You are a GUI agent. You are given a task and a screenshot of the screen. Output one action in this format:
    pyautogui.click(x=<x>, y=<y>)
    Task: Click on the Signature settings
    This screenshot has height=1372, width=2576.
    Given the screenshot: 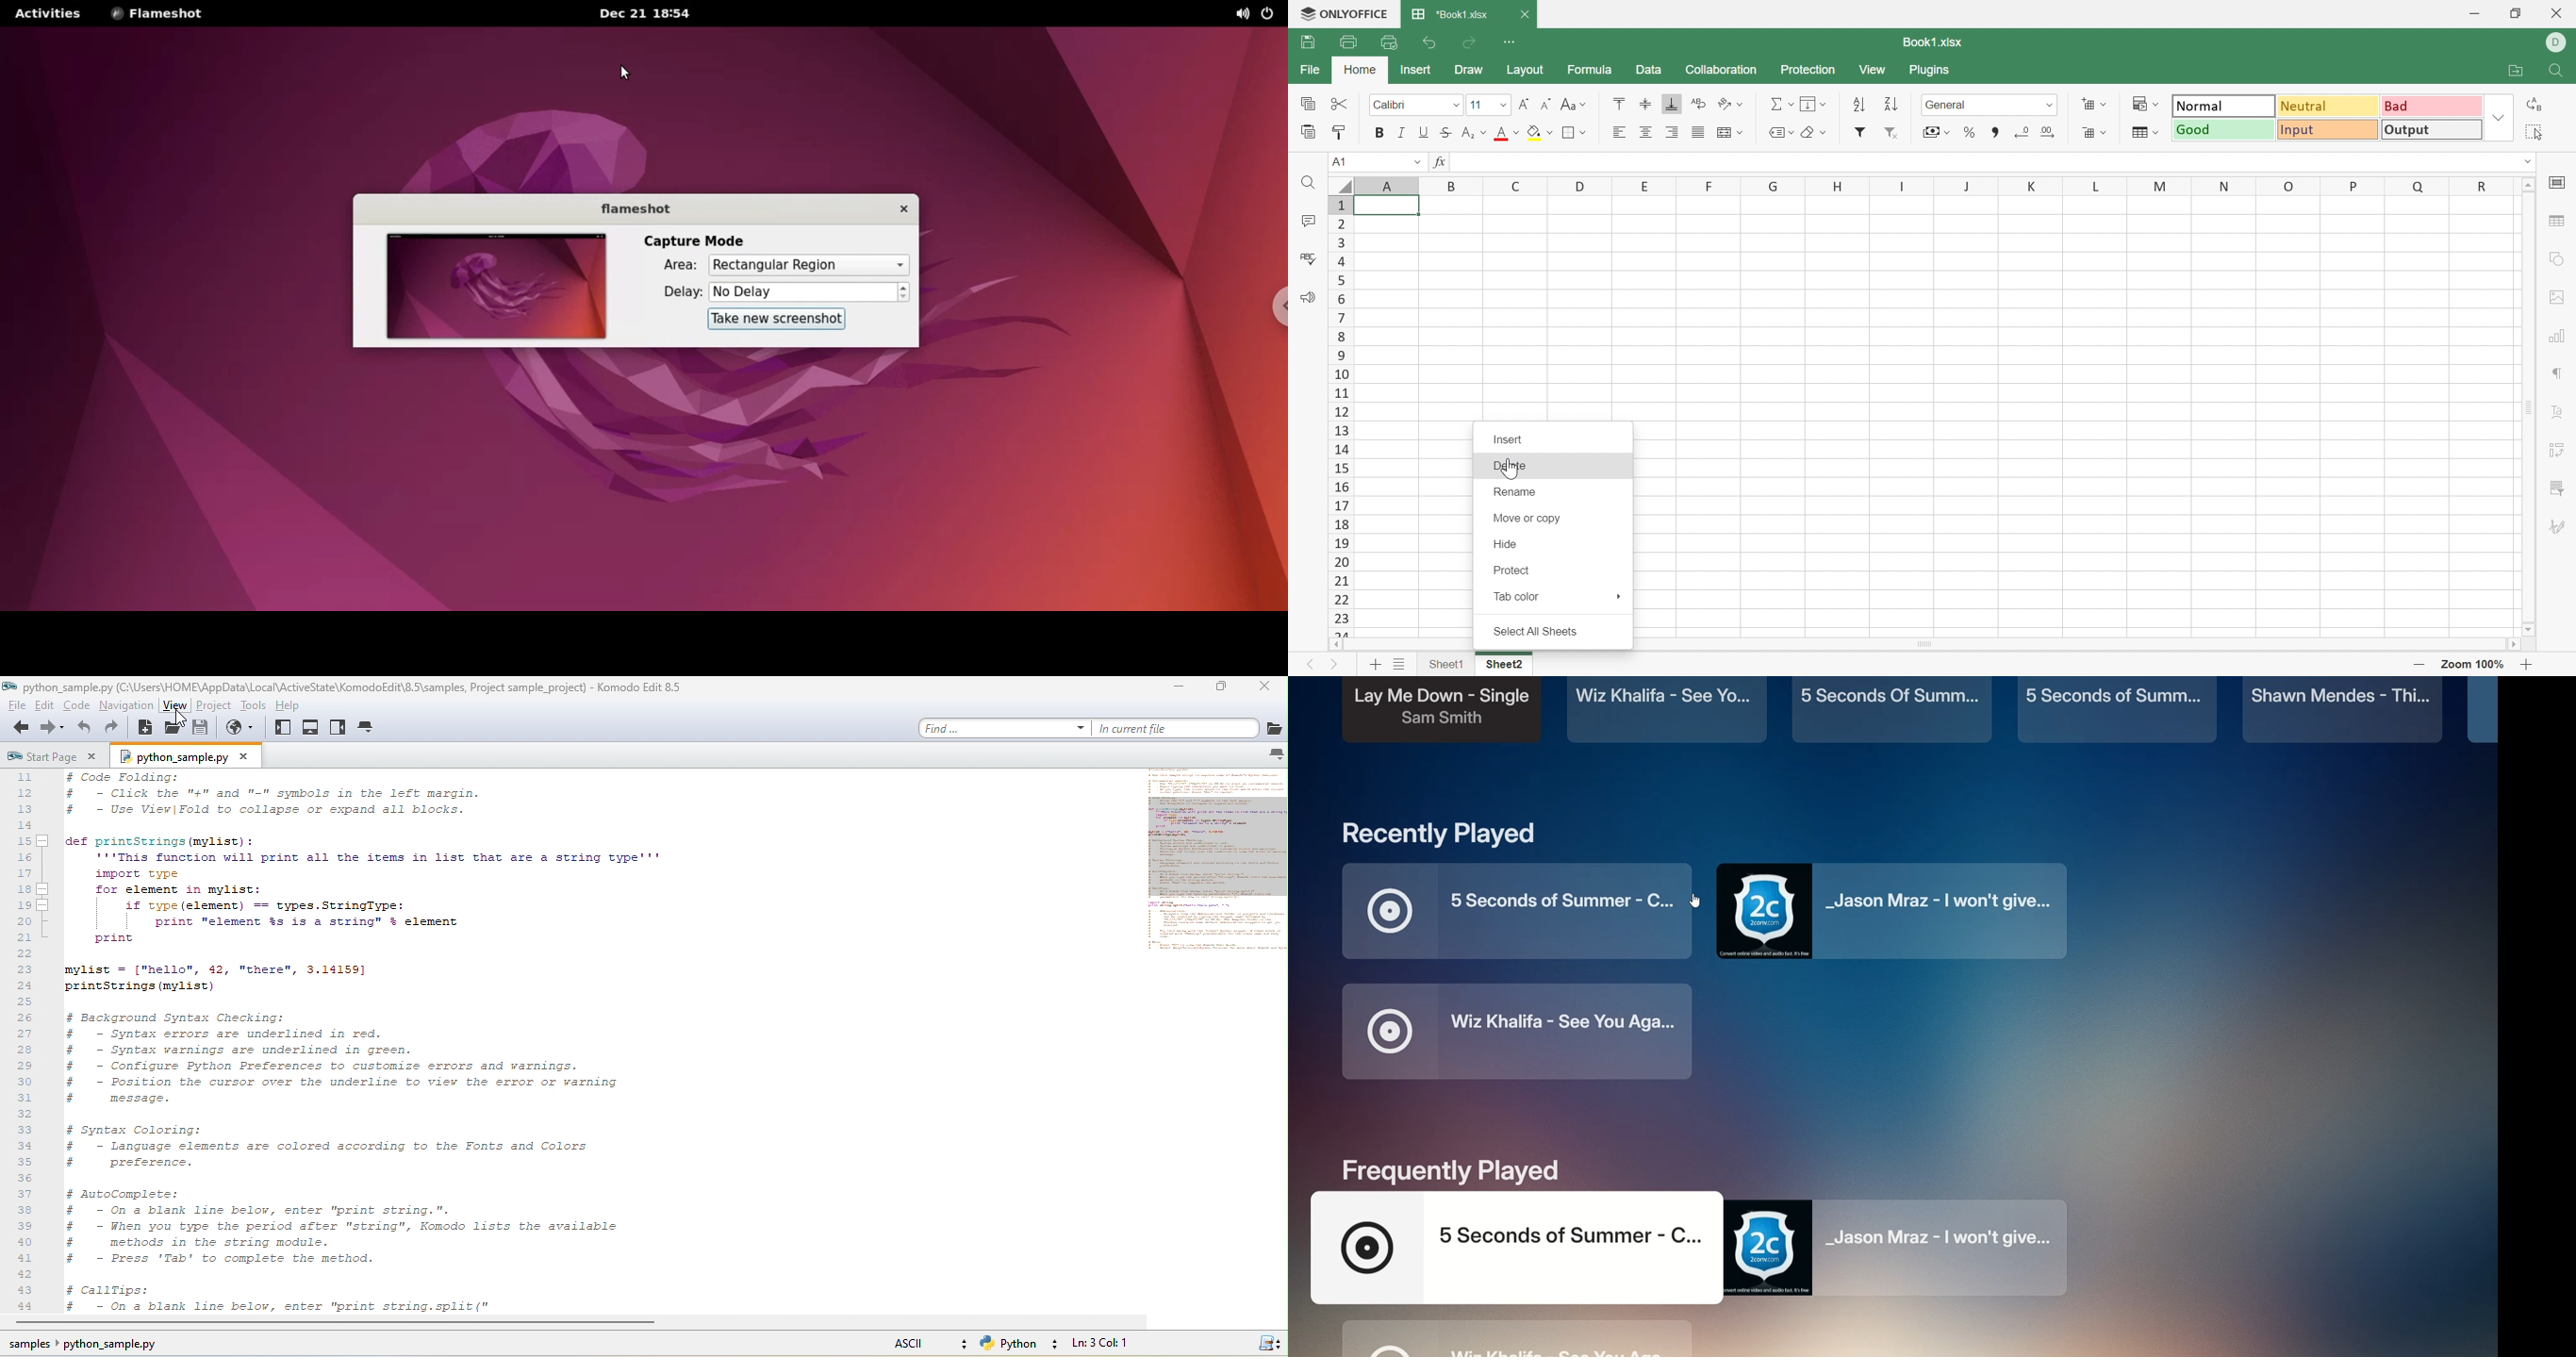 What is the action you would take?
    pyautogui.click(x=2558, y=525)
    